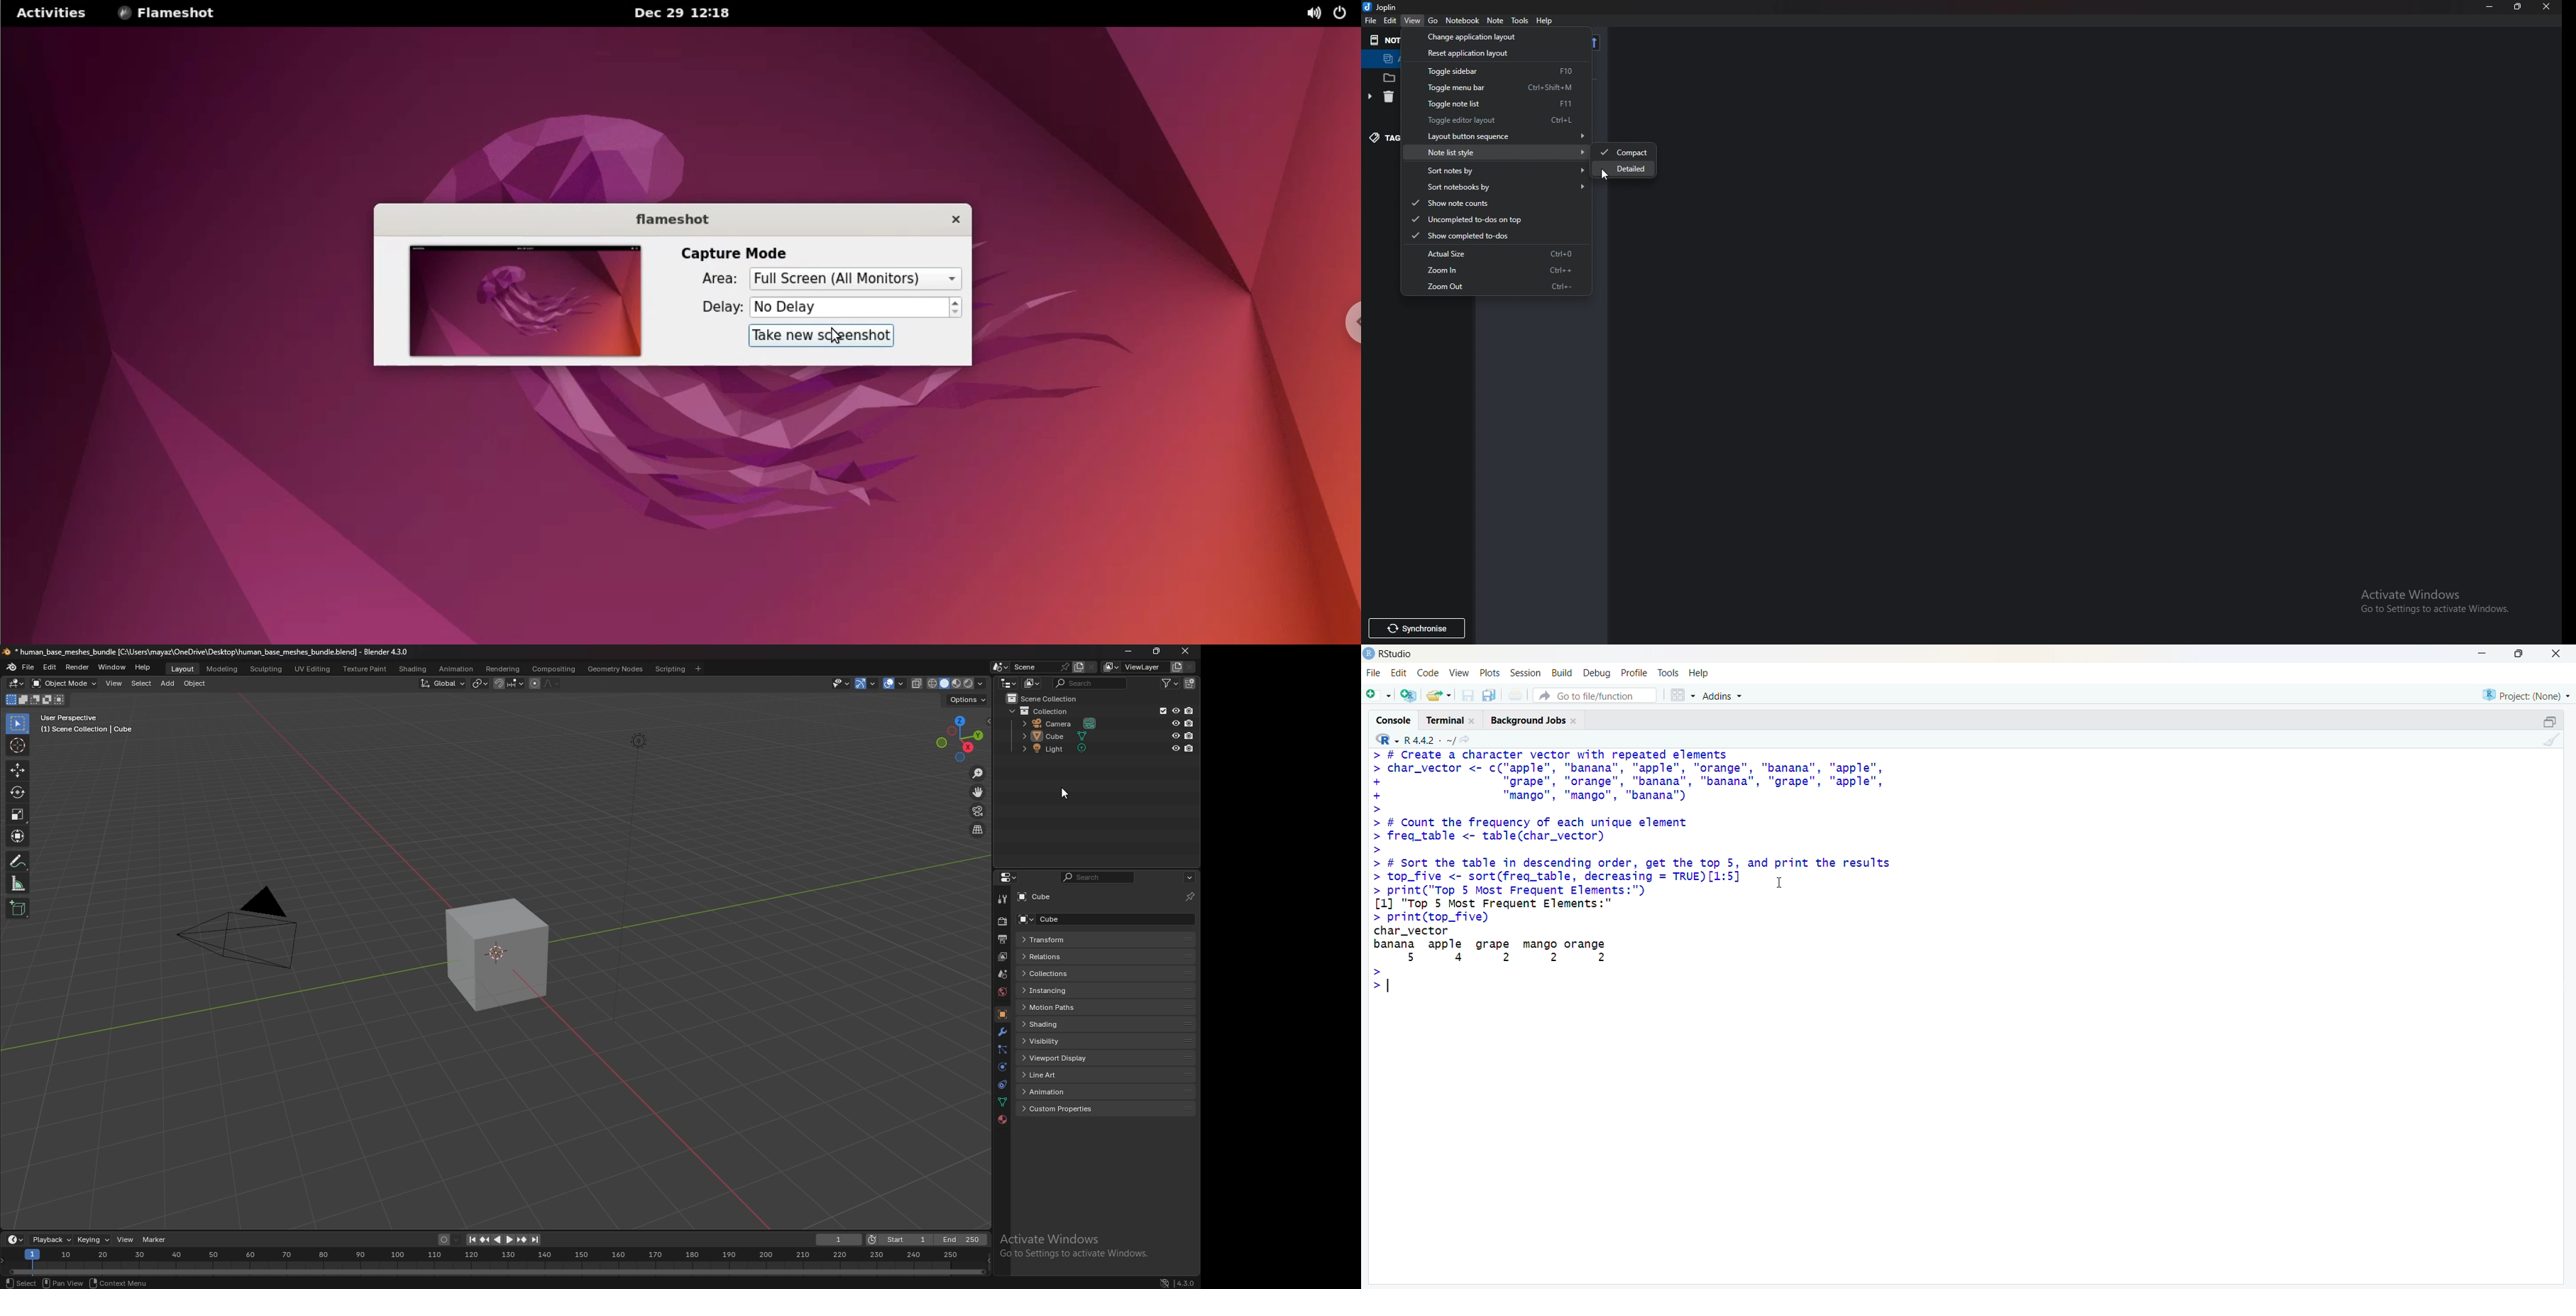  What do you see at coordinates (1499, 88) in the screenshot?
I see `toggle menu bar` at bounding box center [1499, 88].